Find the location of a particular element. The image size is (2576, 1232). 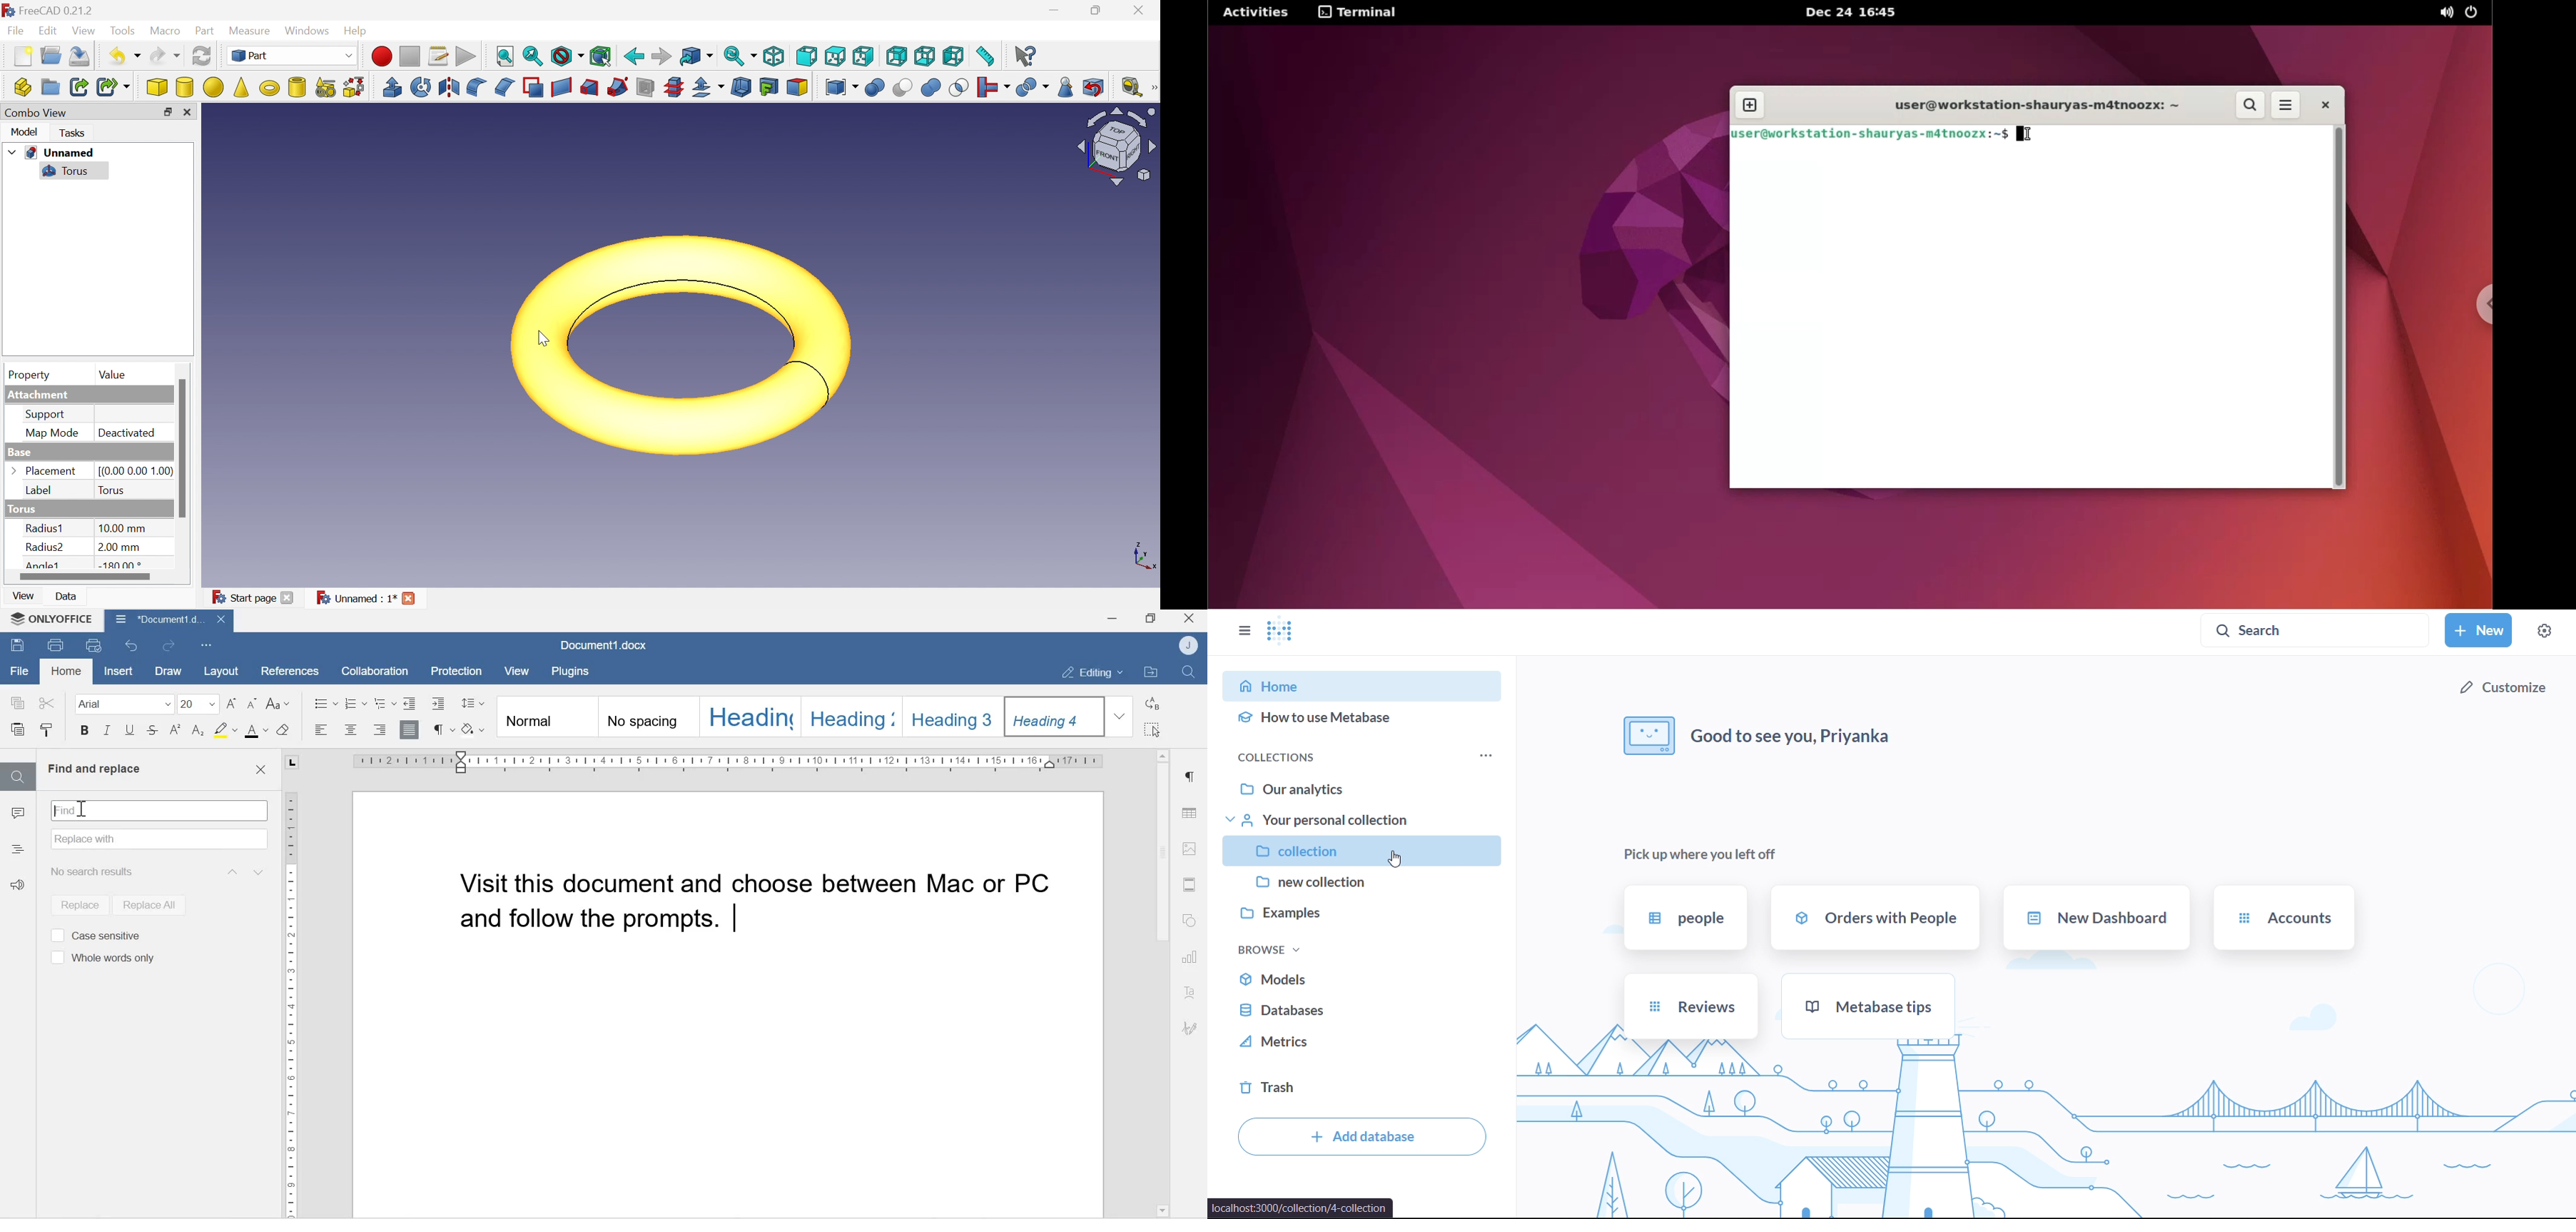

Scale is located at coordinates (737, 763).